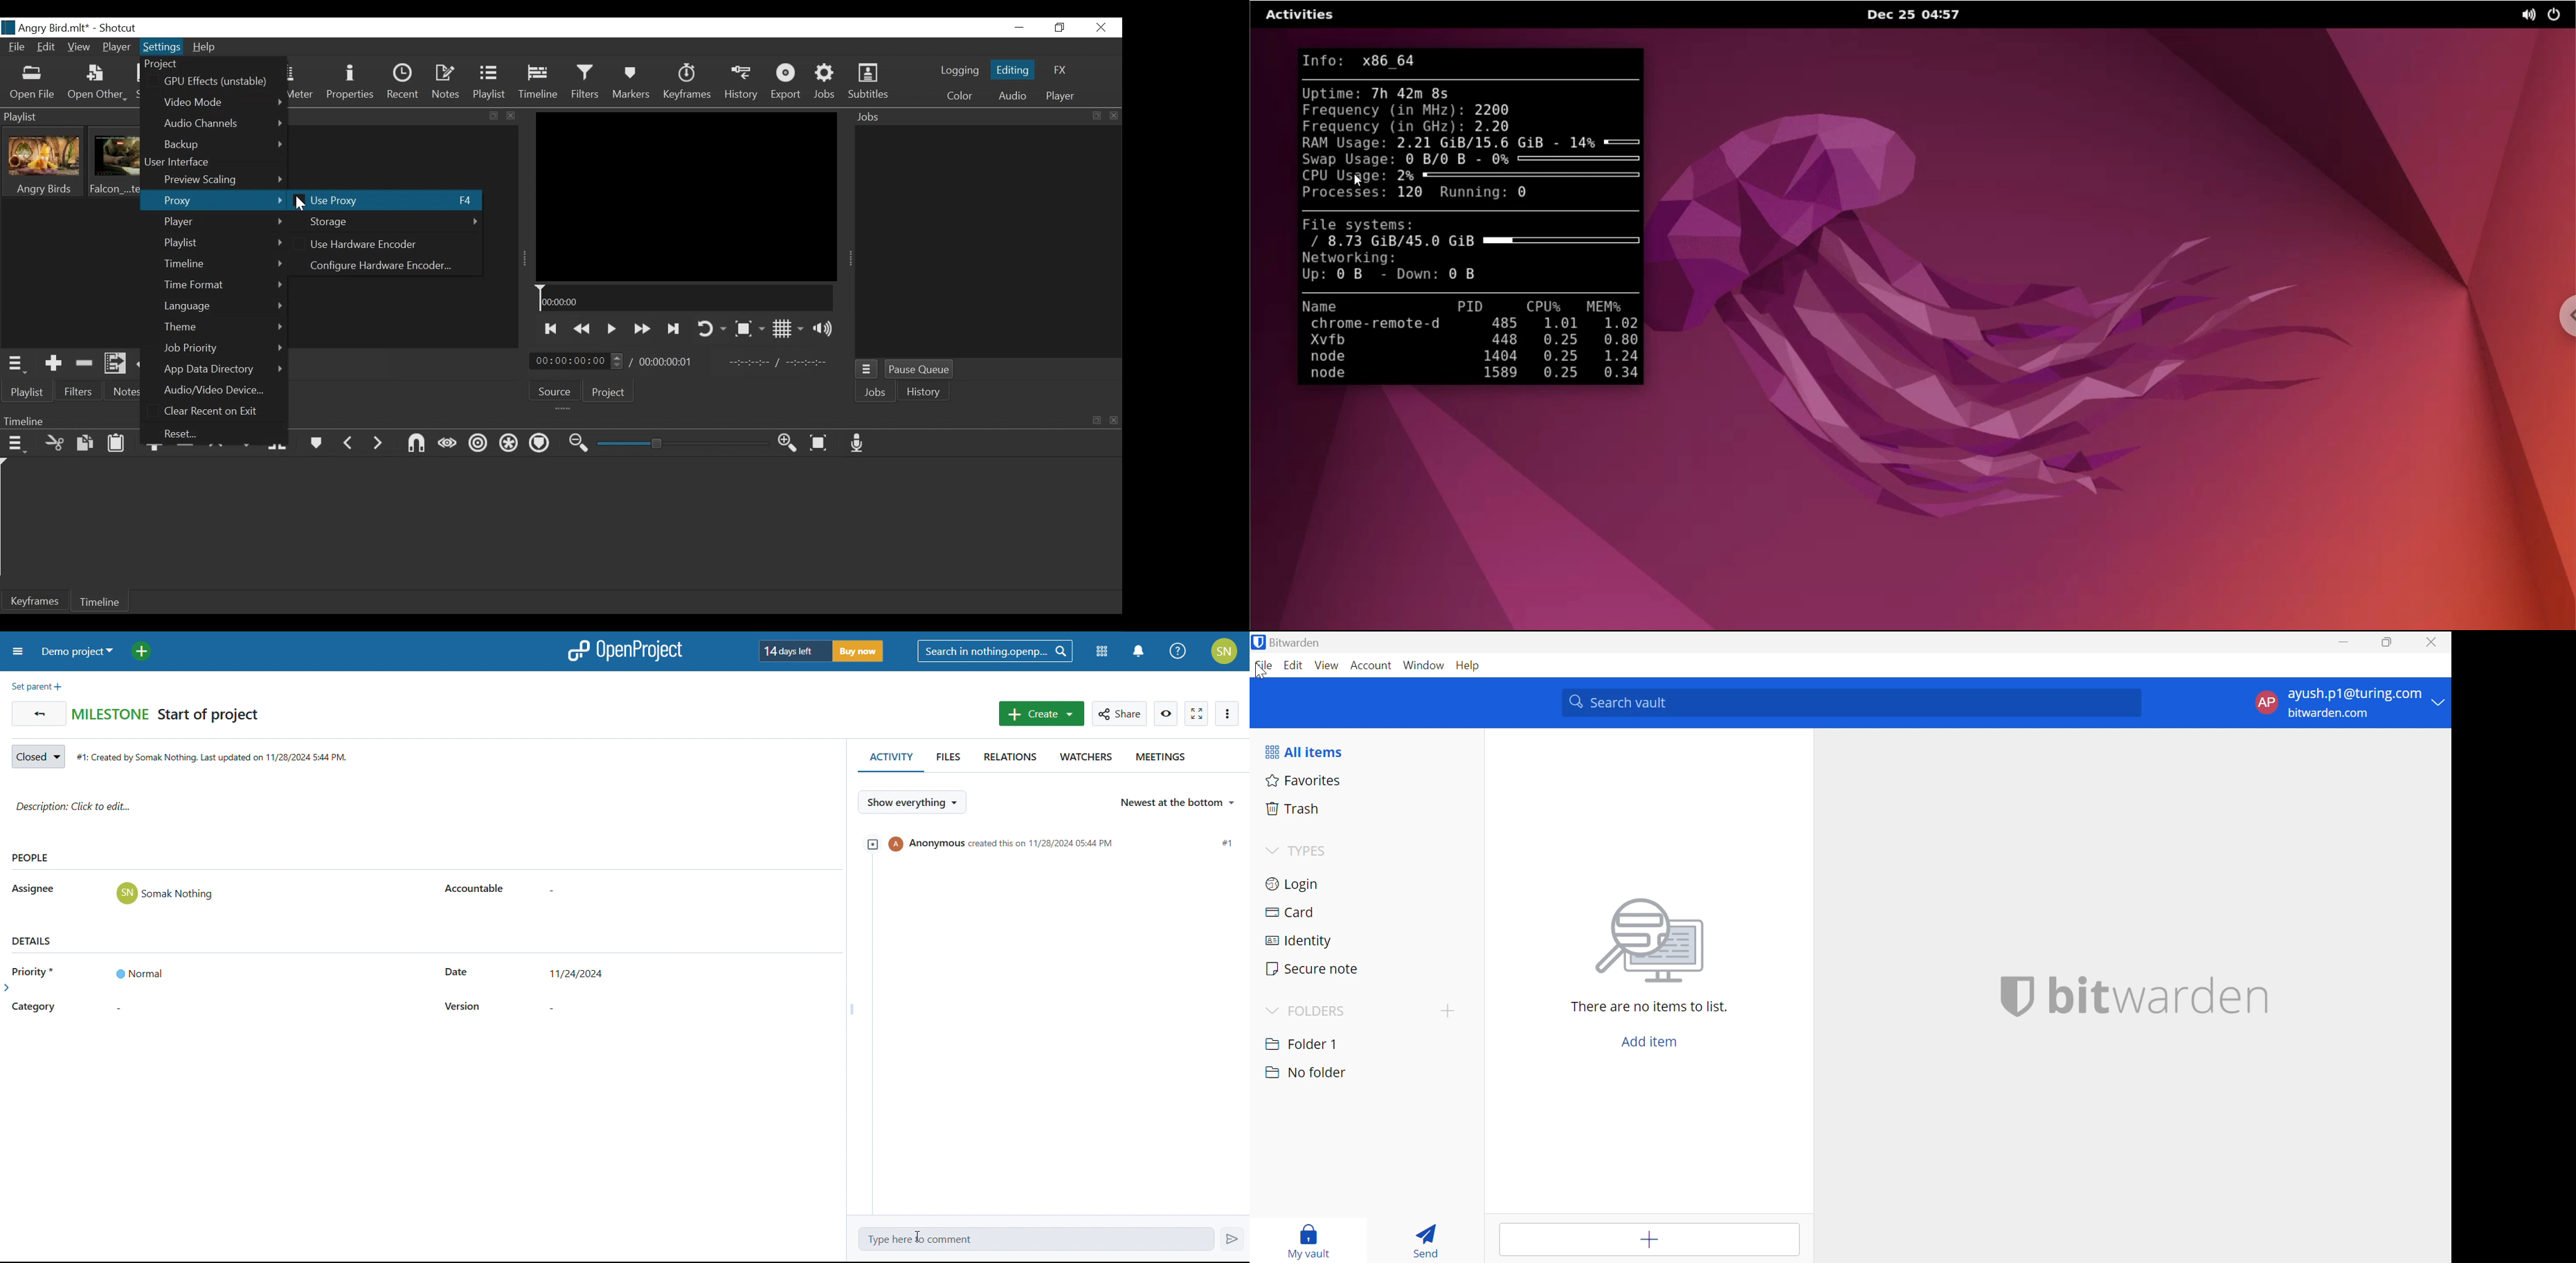 The height and width of the screenshot is (1288, 2576). What do you see at coordinates (223, 368) in the screenshot?
I see `App Data Directory` at bounding box center [223, 368].